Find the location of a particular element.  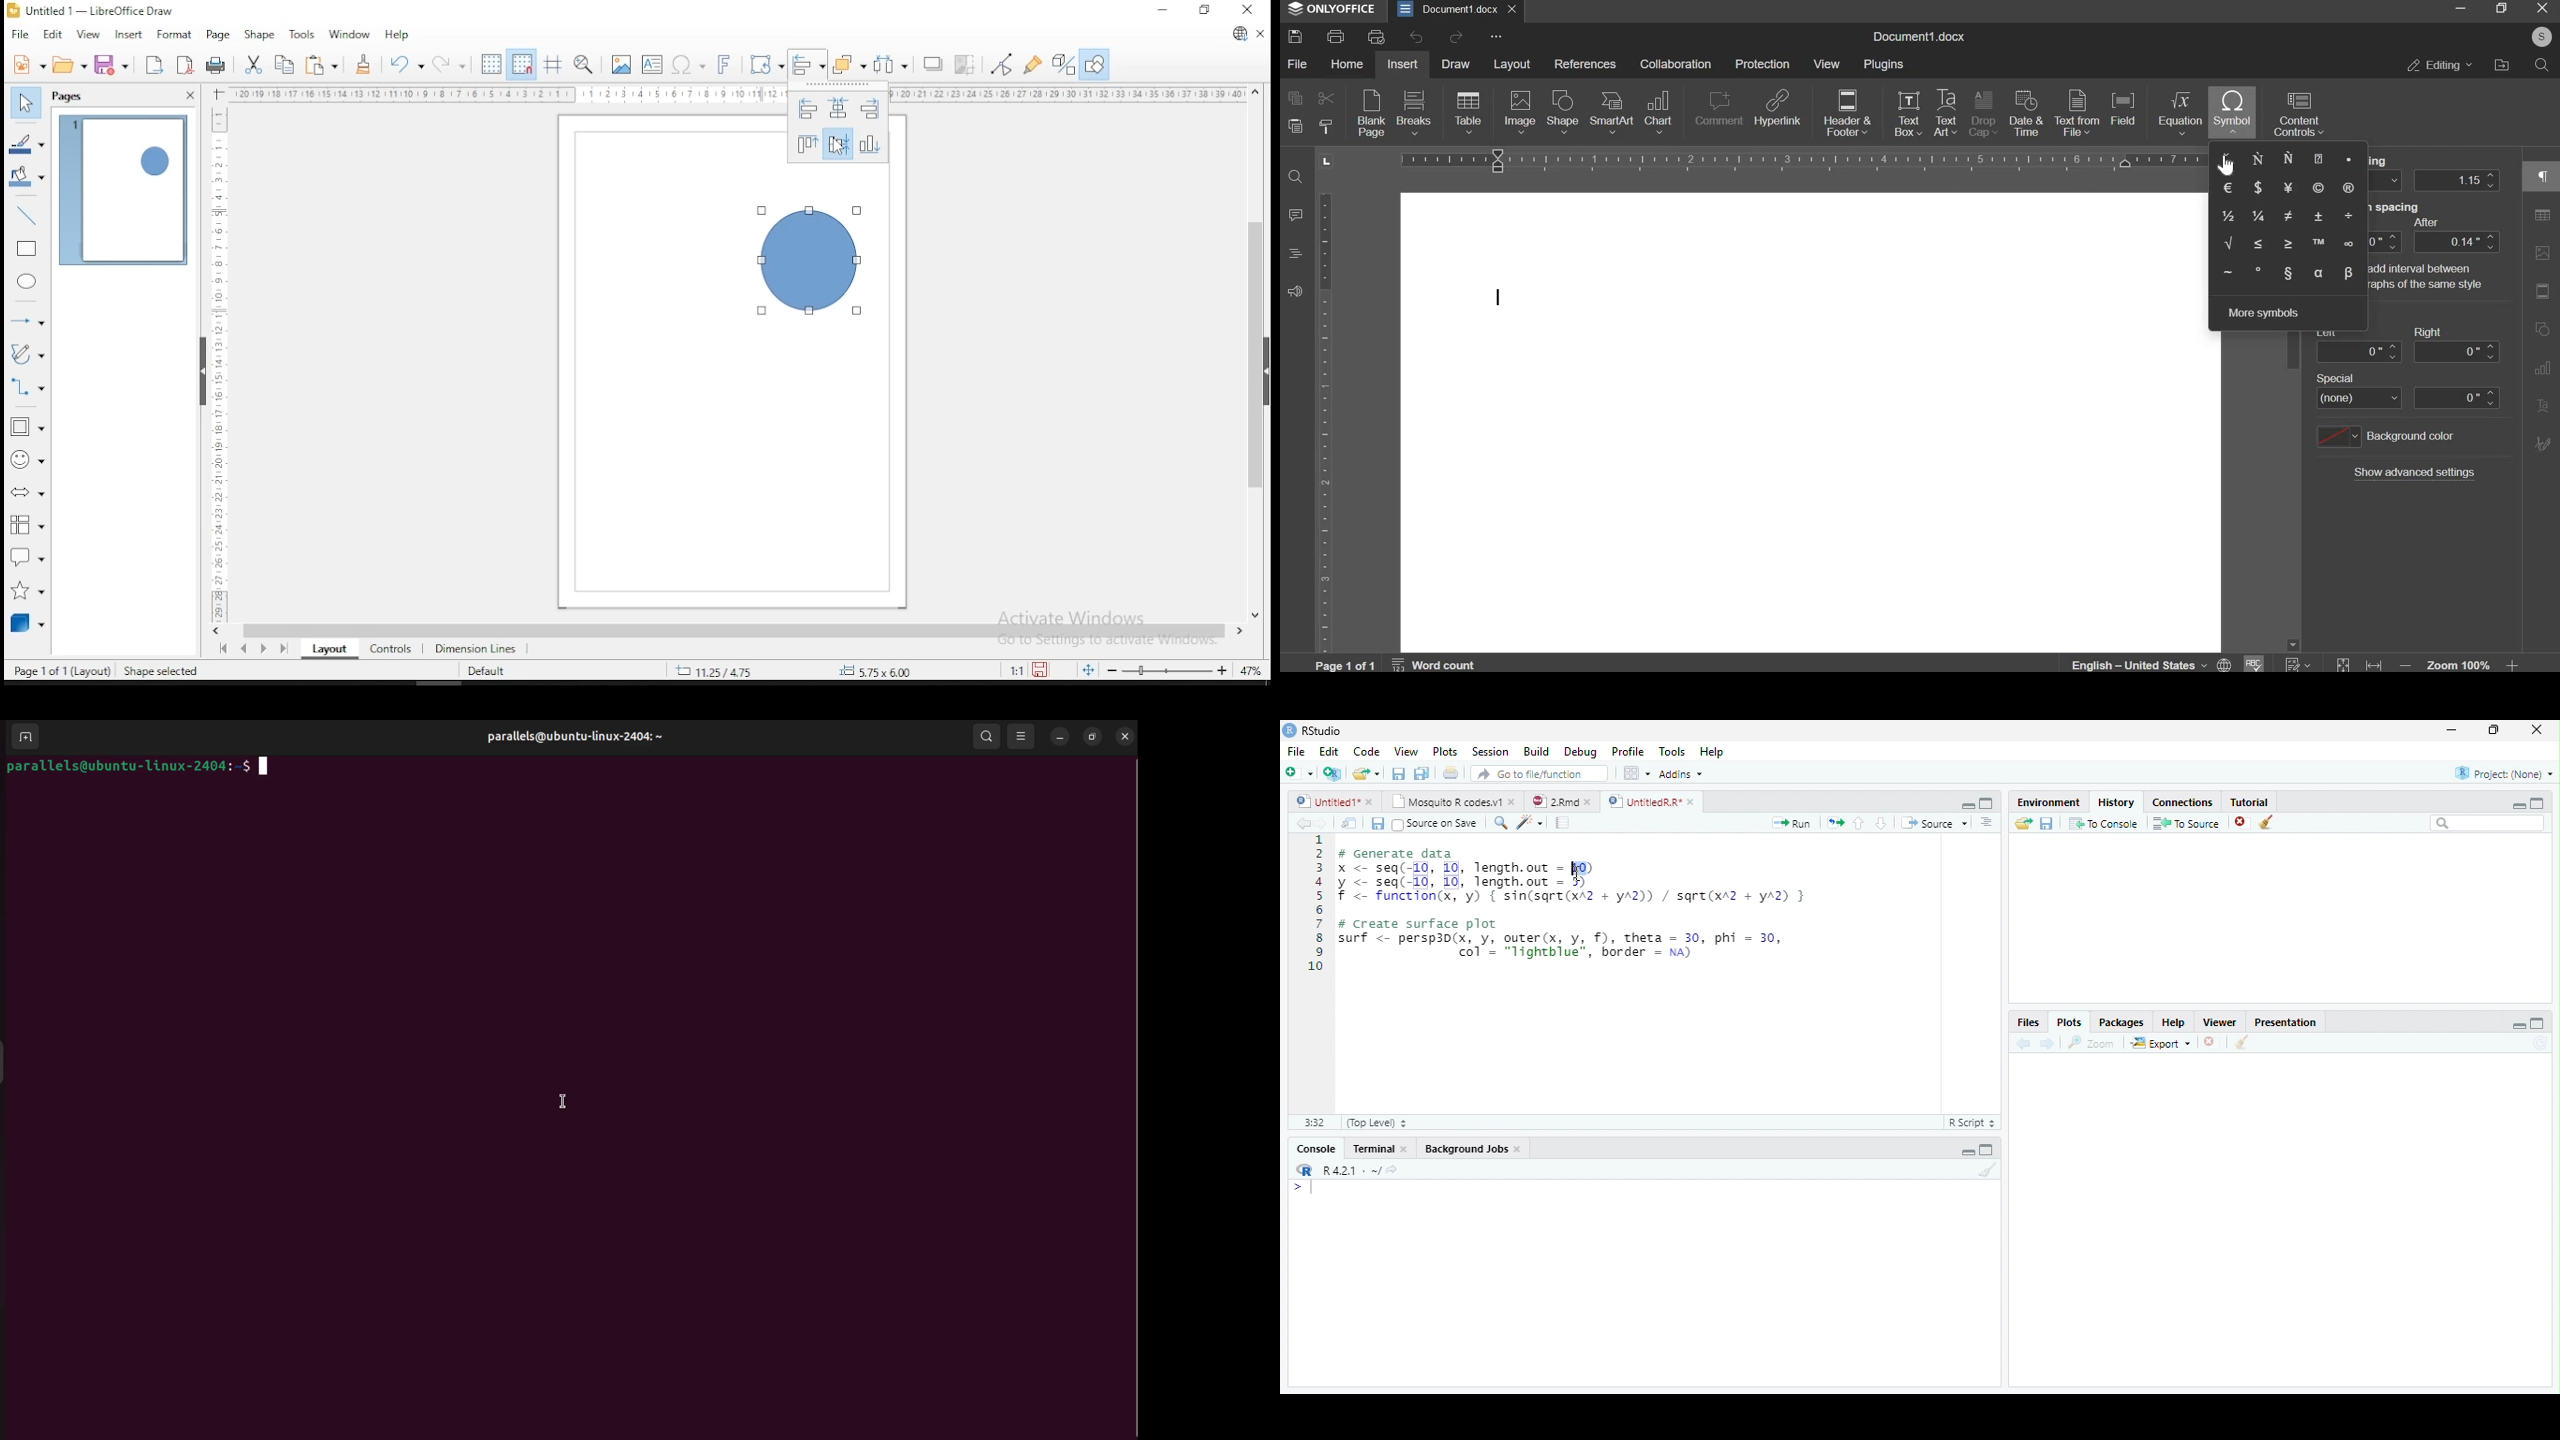

page is located at coordinates (217, 36).